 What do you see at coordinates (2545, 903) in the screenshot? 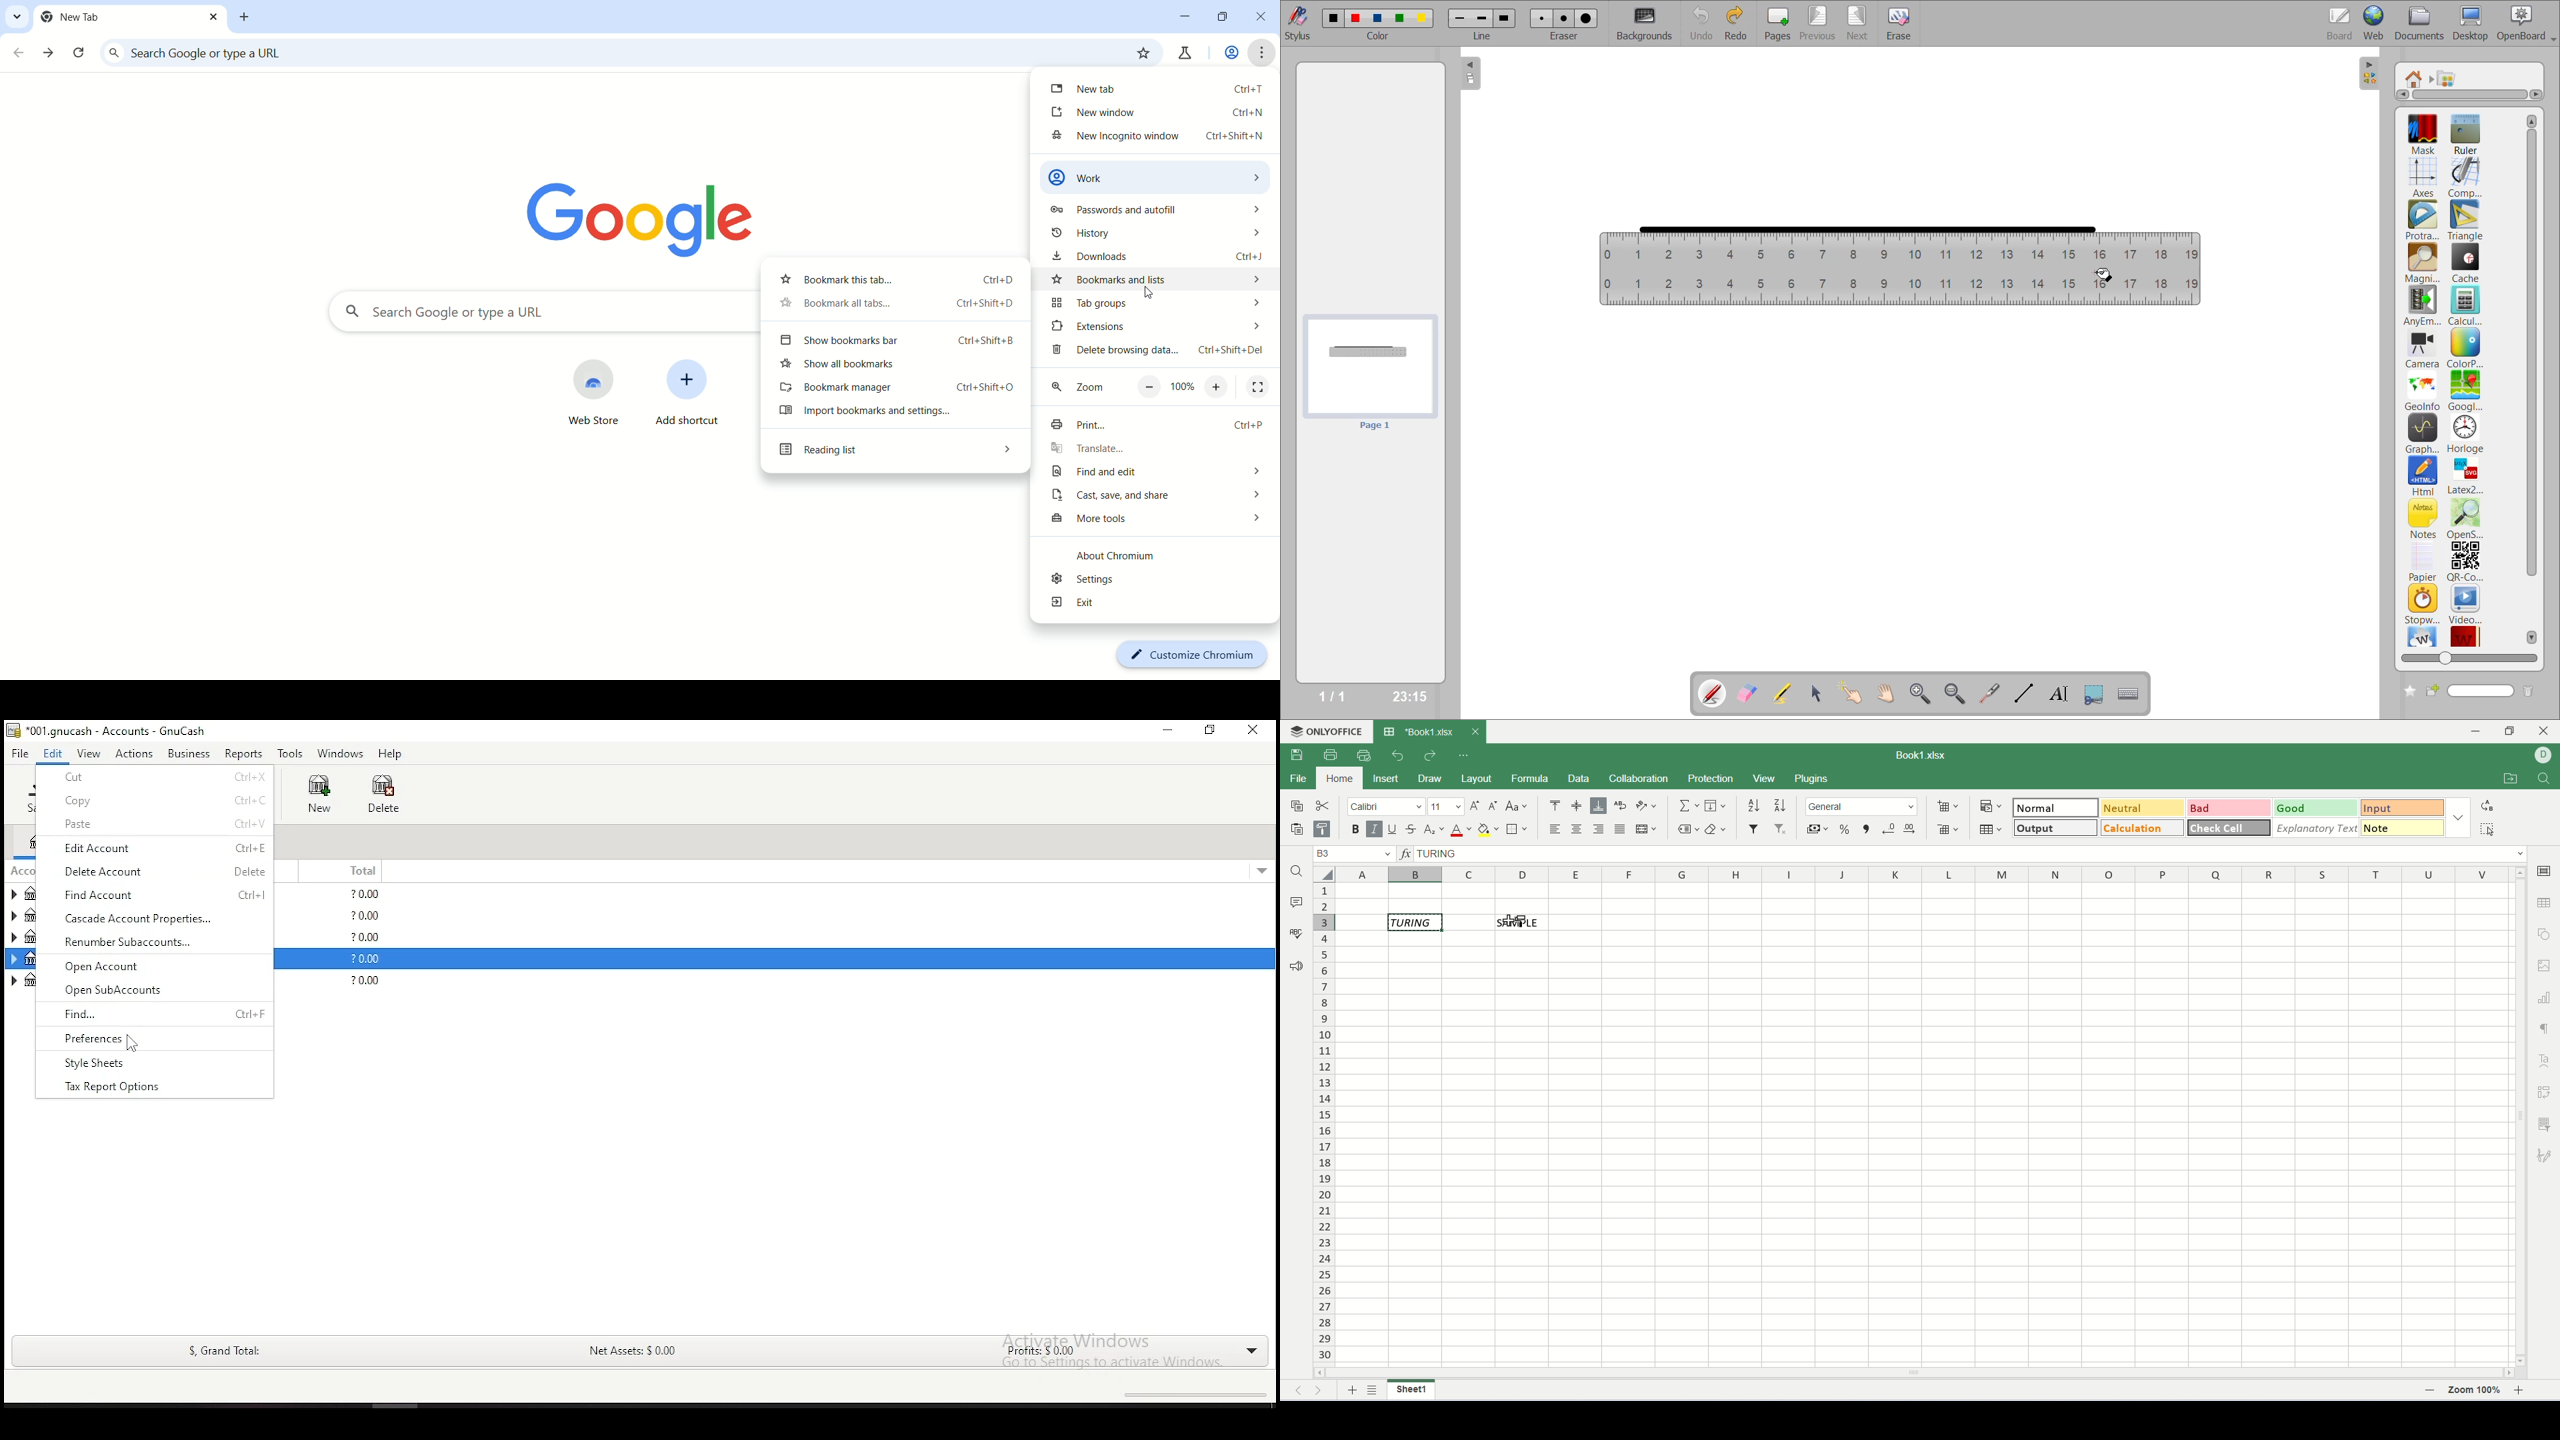
I see `table settings` at bounding box center [2545, 903].